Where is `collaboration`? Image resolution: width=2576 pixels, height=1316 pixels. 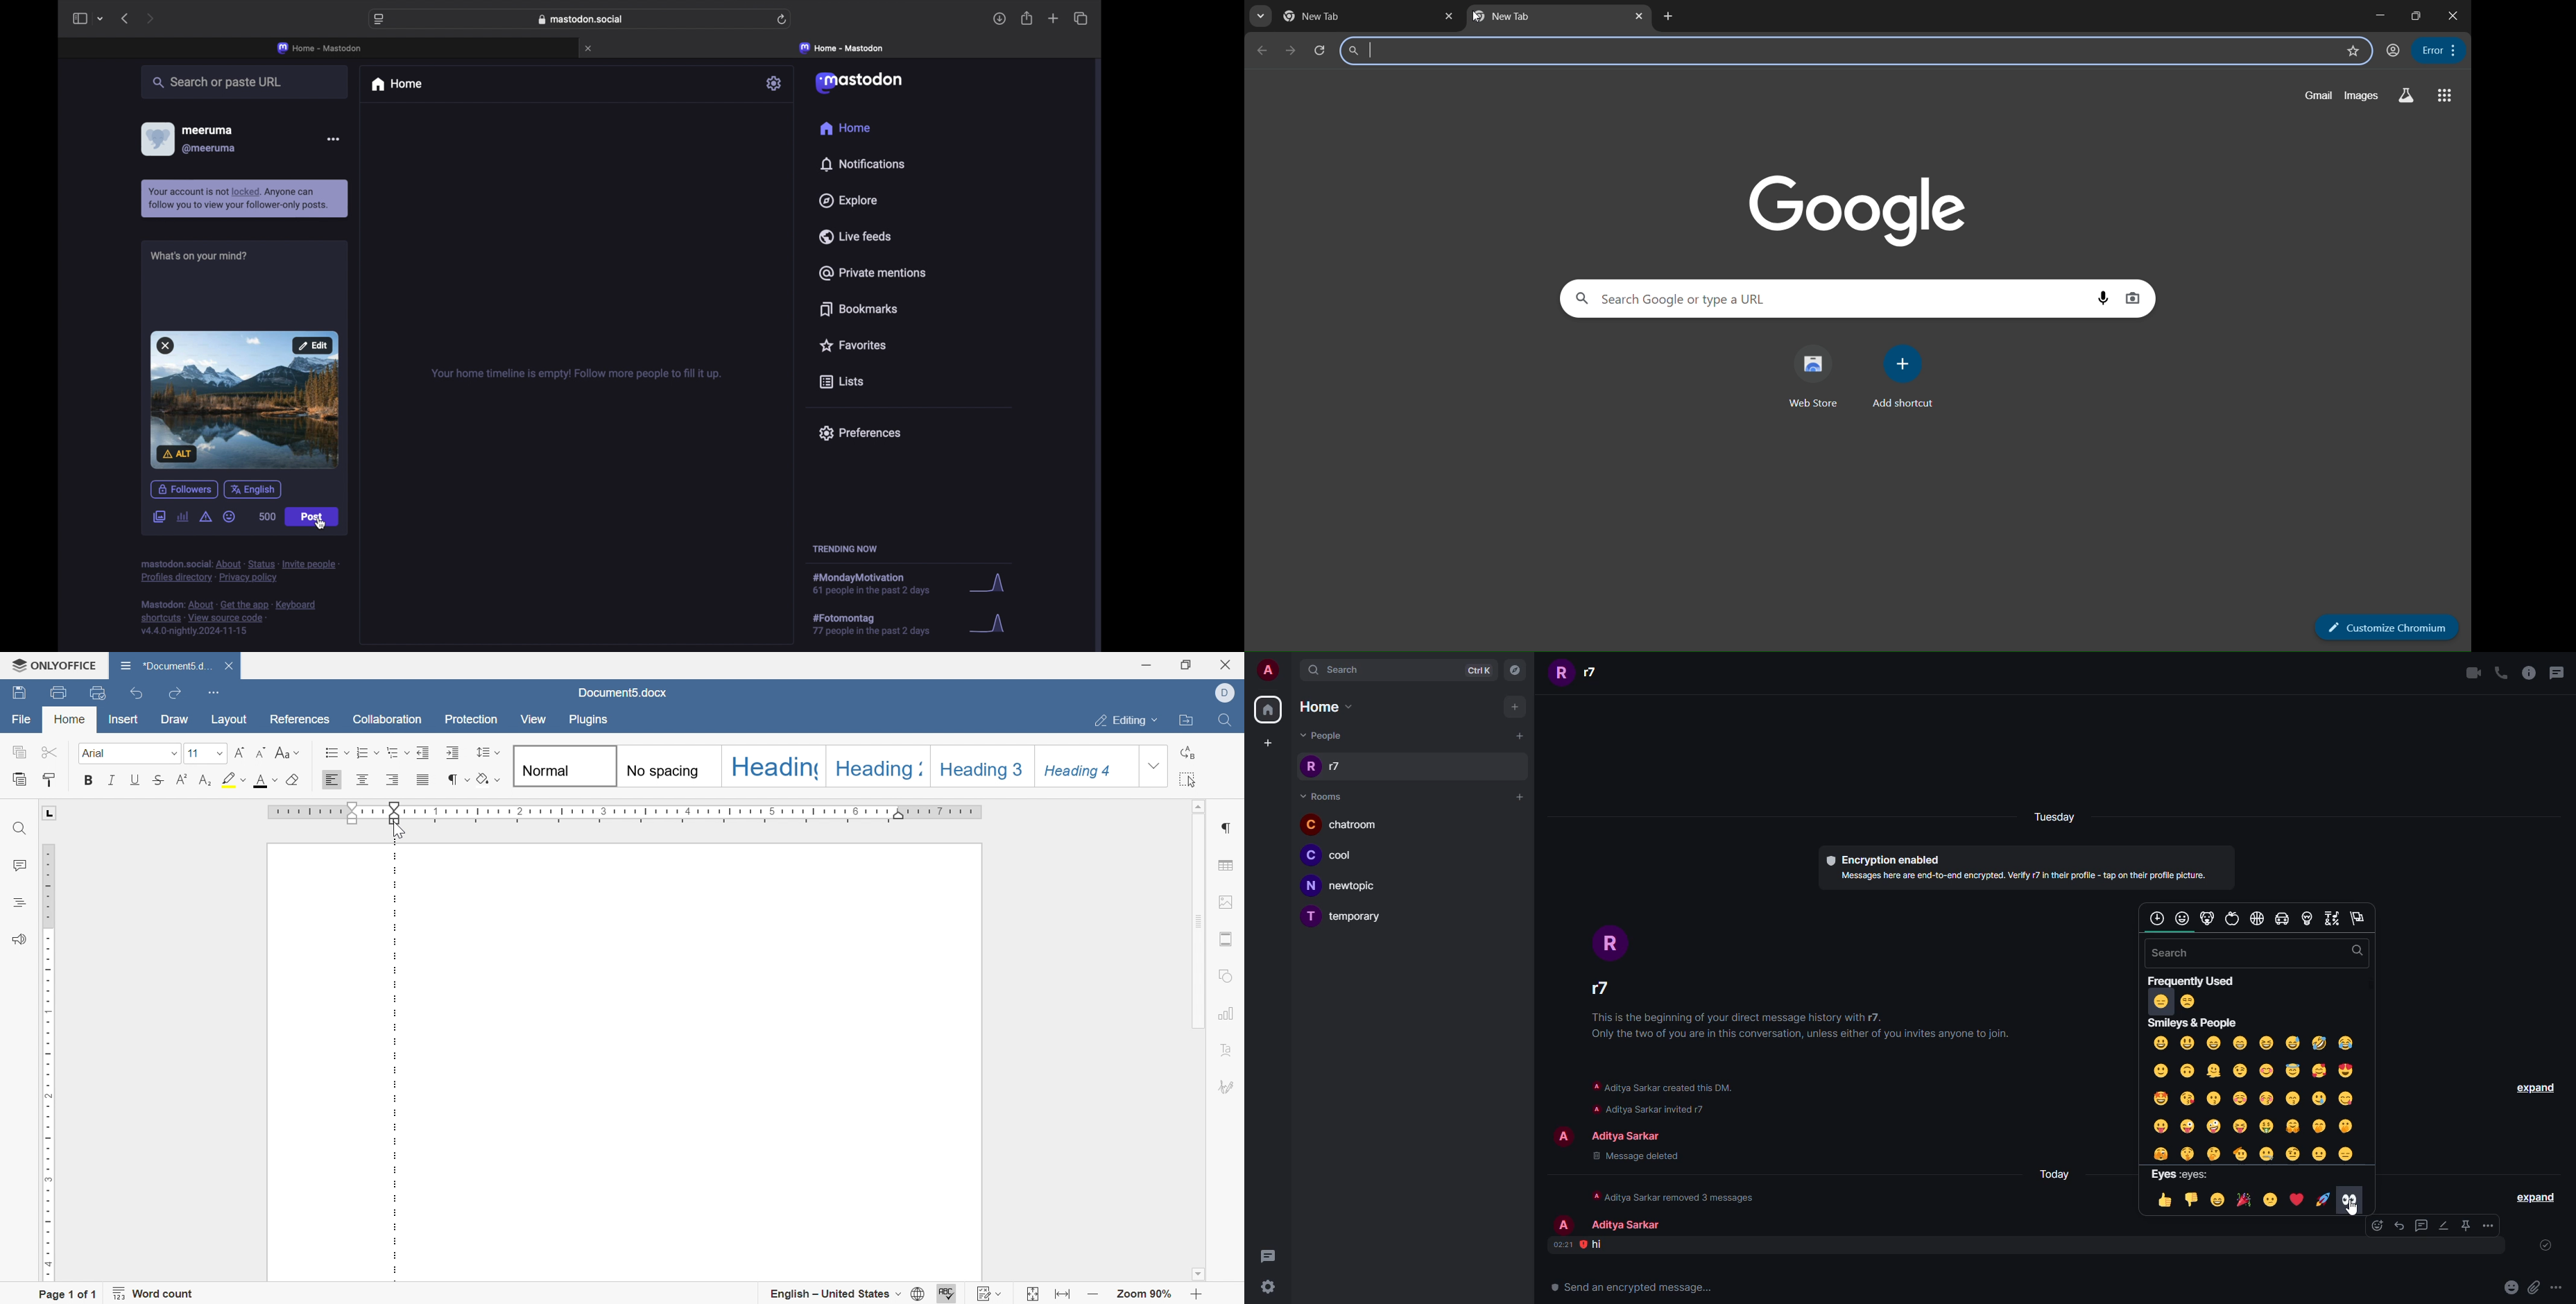
collaboration is located at coordinates (387, 718).